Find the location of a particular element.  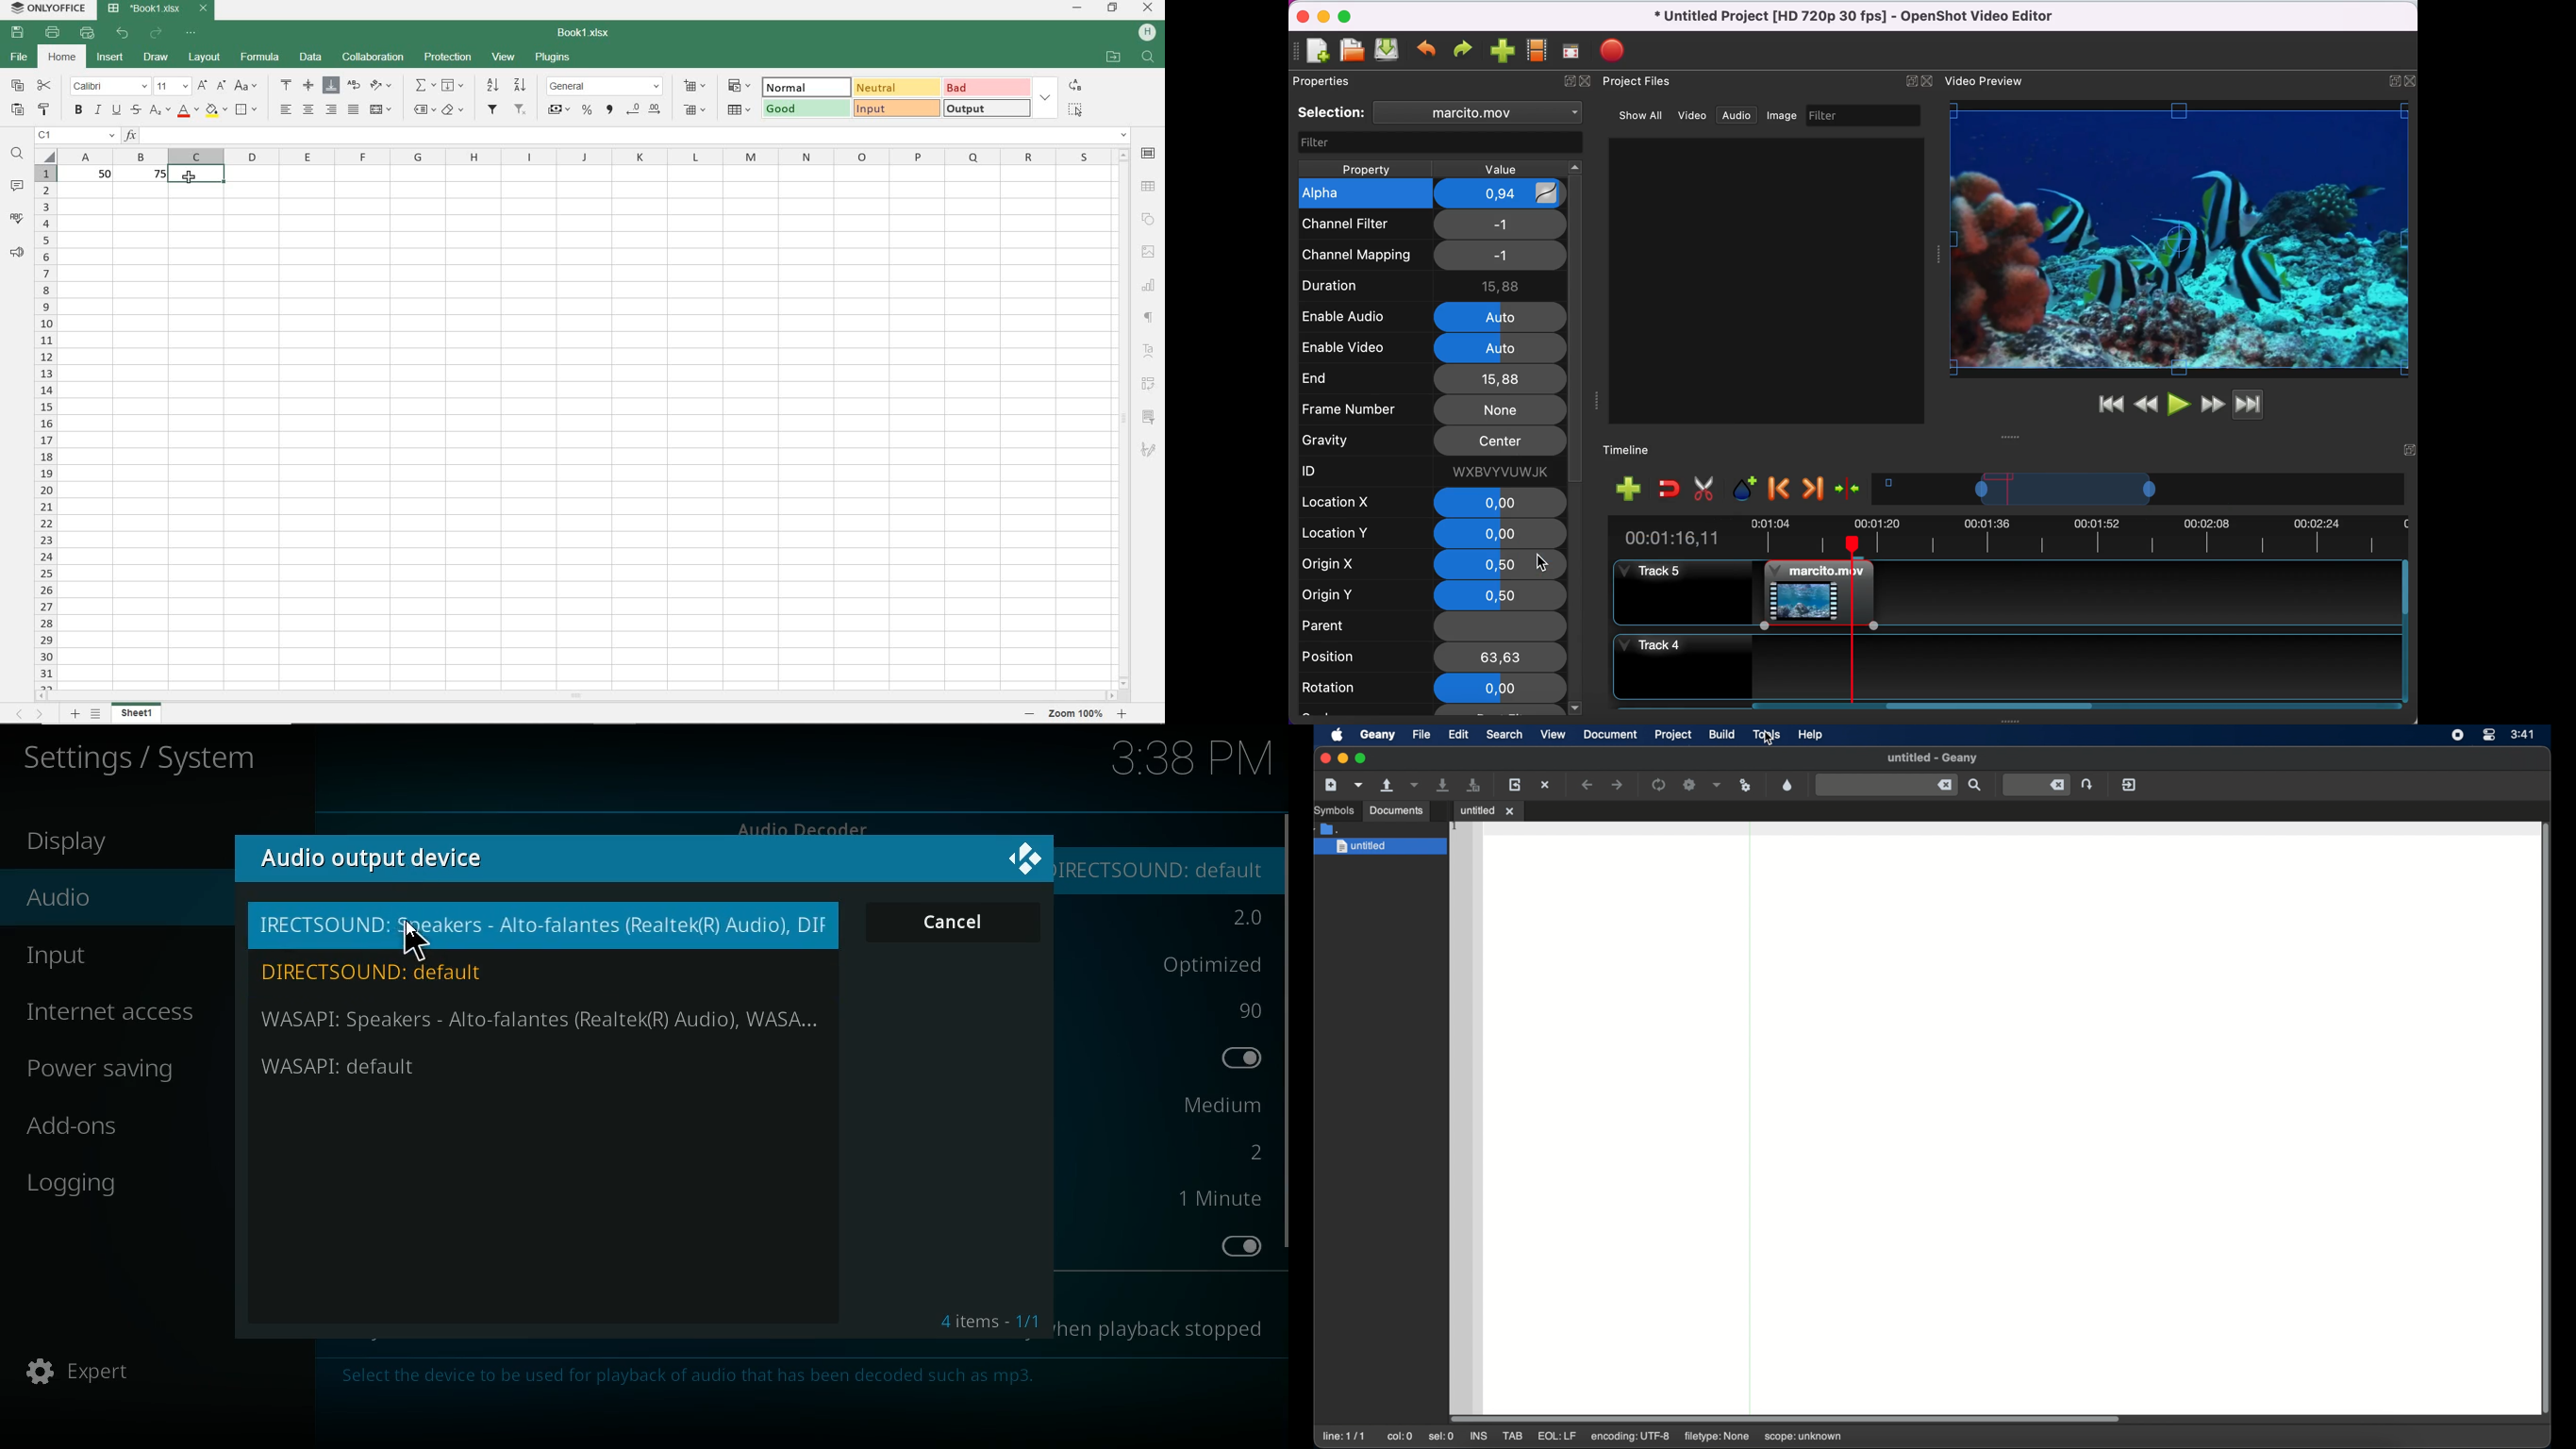

view is located at coordinates (503, 56).